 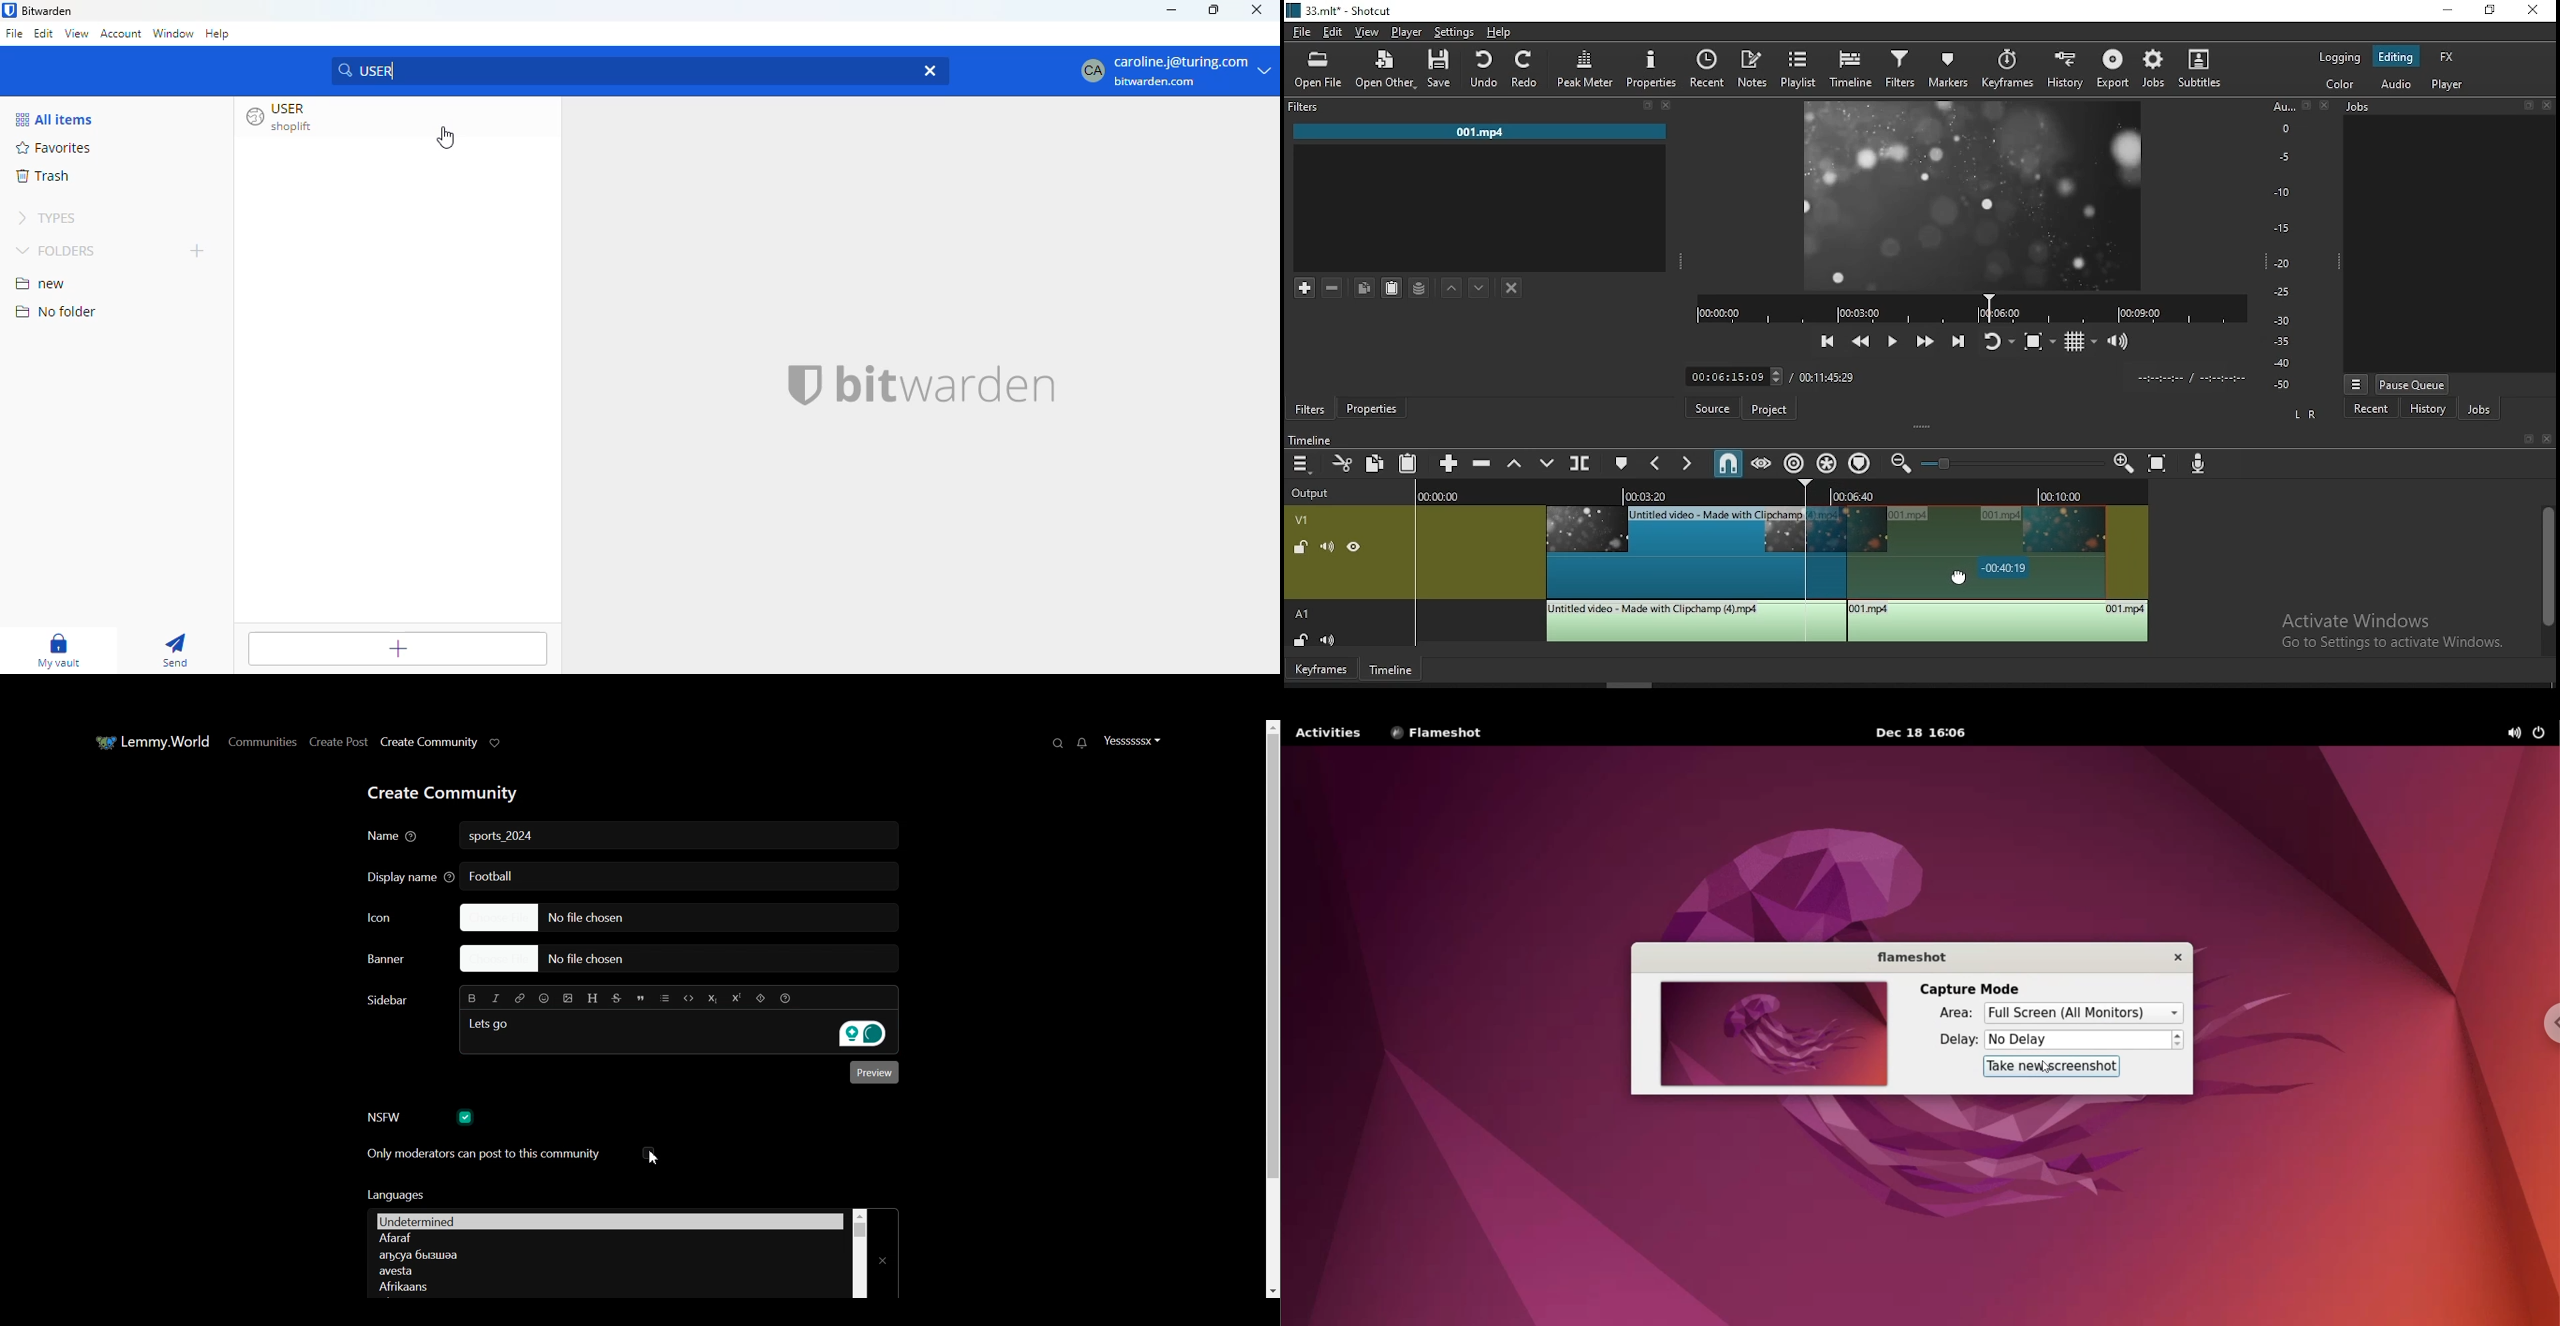 I want to click on play quickly forward, so click(x=1926, y=341).